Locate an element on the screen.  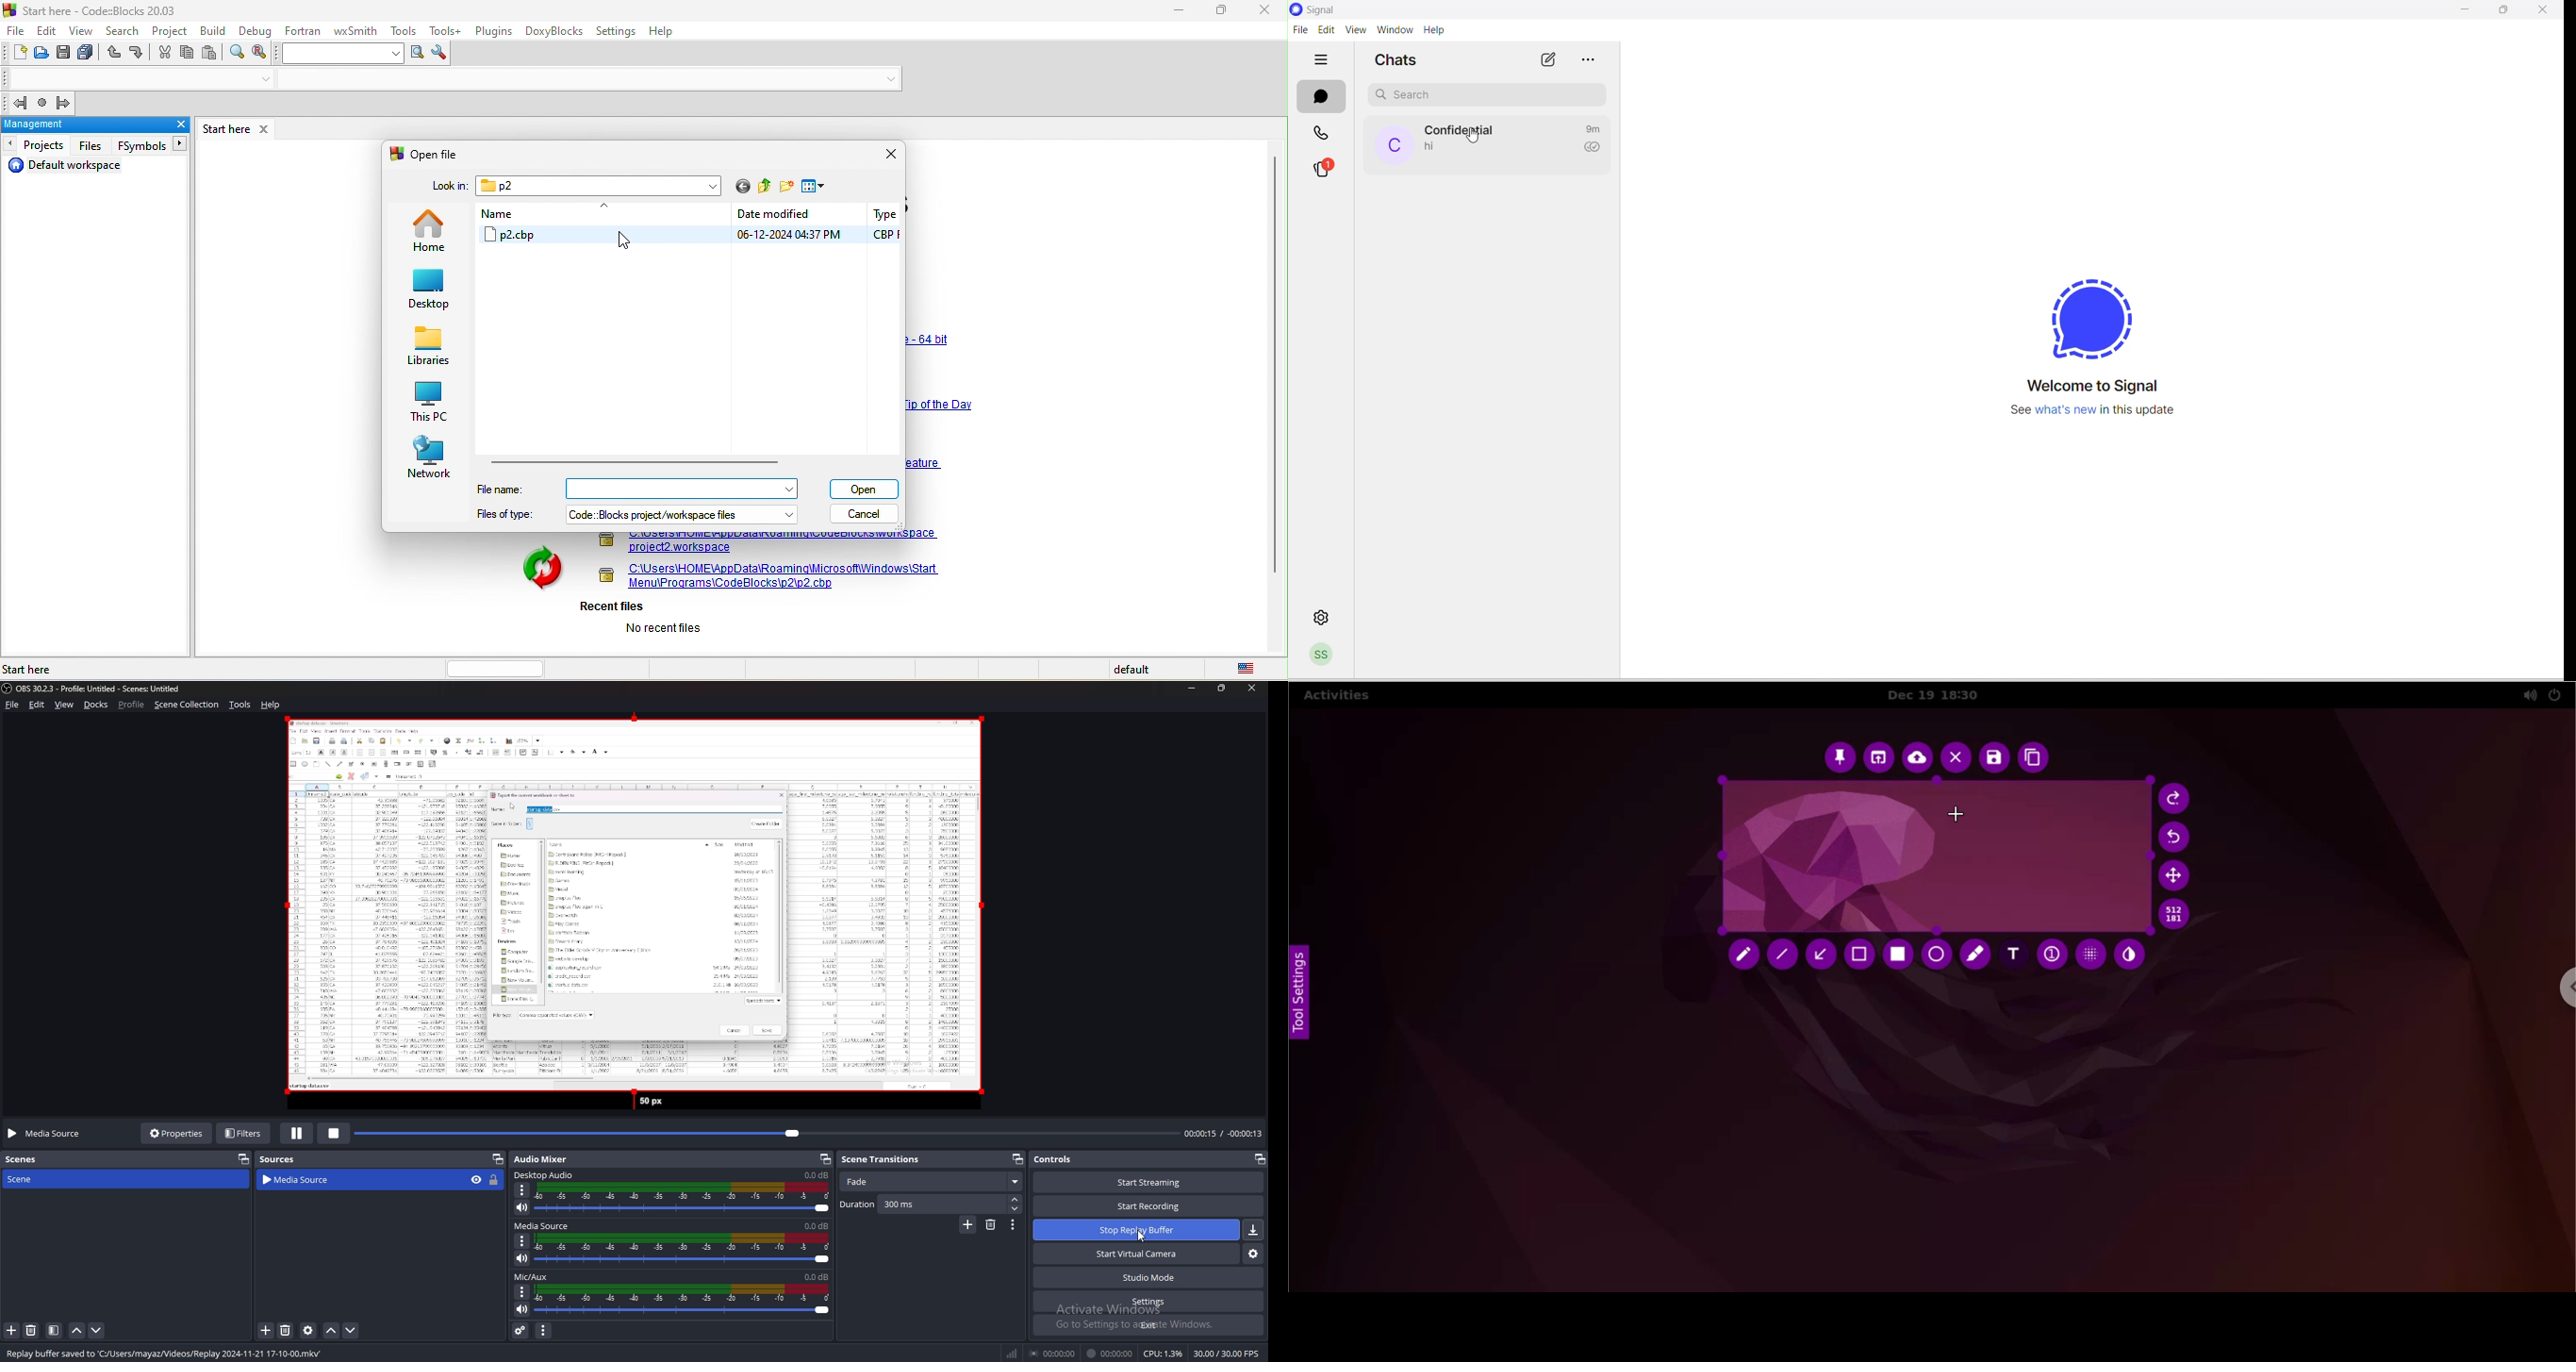
media source is located at coordinates (544, 1226).